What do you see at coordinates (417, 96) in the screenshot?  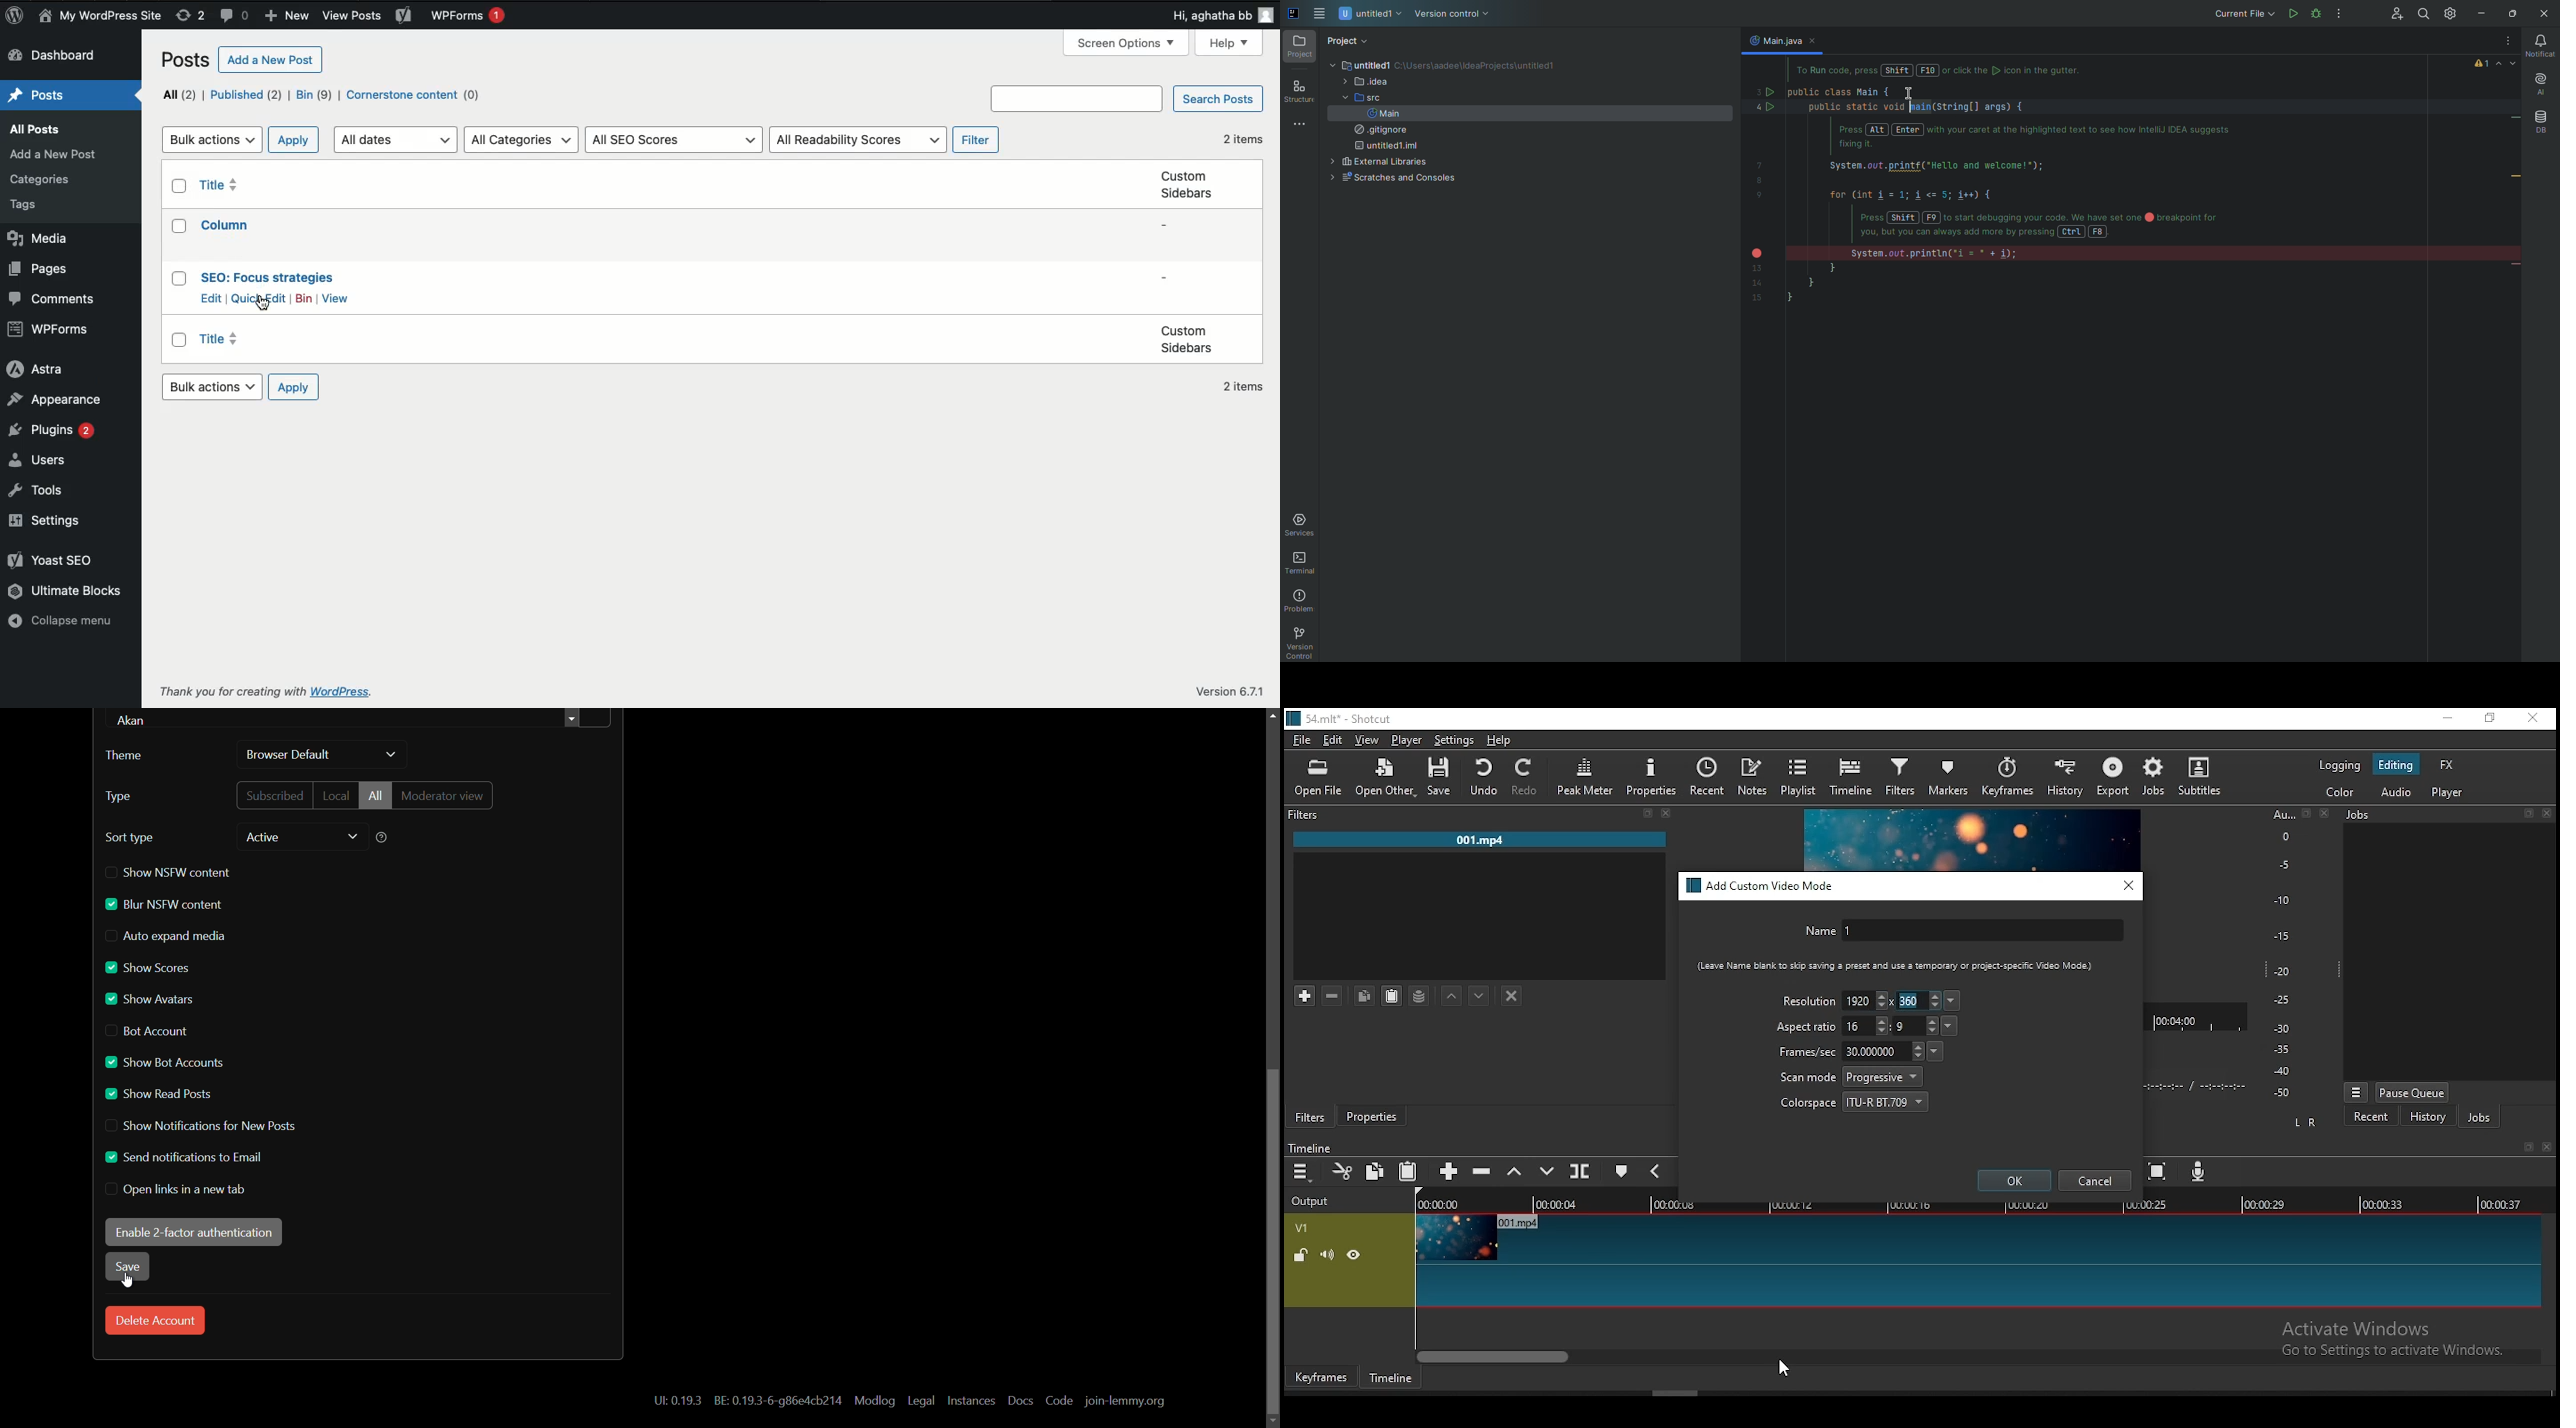 I see `Cornerstone content` at bounding box center [417, 96].